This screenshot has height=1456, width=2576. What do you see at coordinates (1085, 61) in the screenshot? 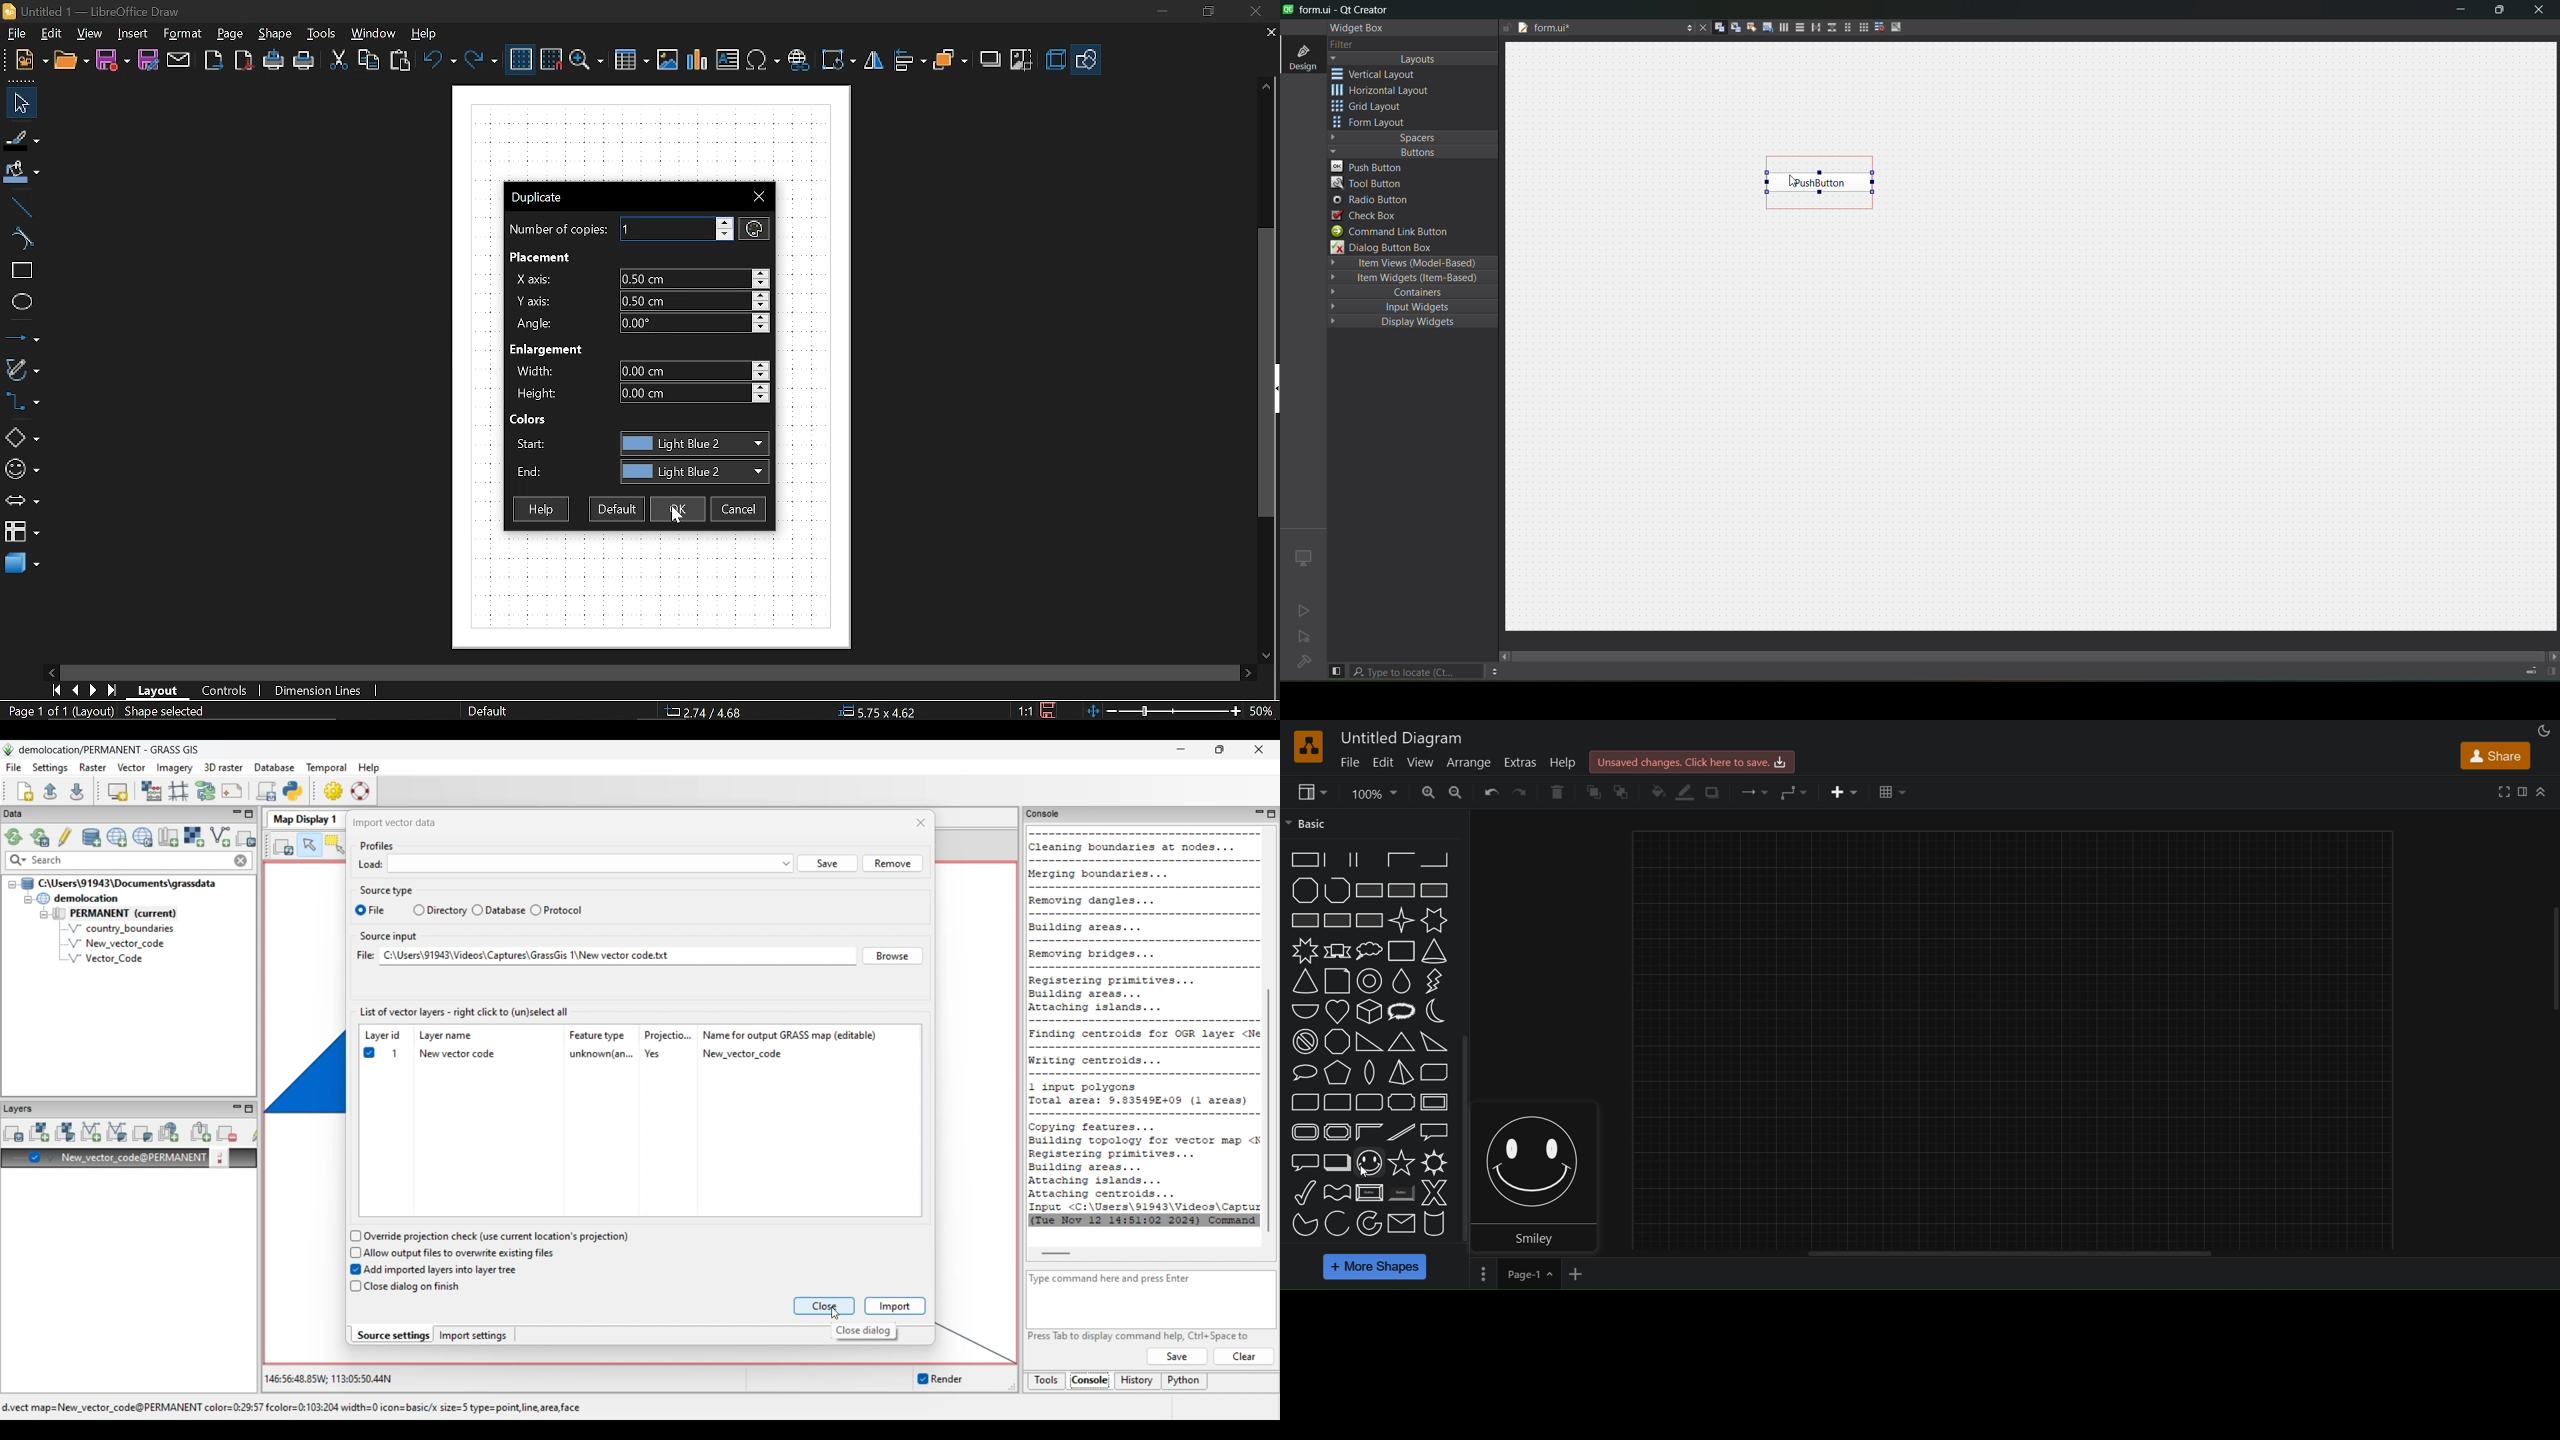
I see `Basic shapes` at bounding box center [1085, 61].